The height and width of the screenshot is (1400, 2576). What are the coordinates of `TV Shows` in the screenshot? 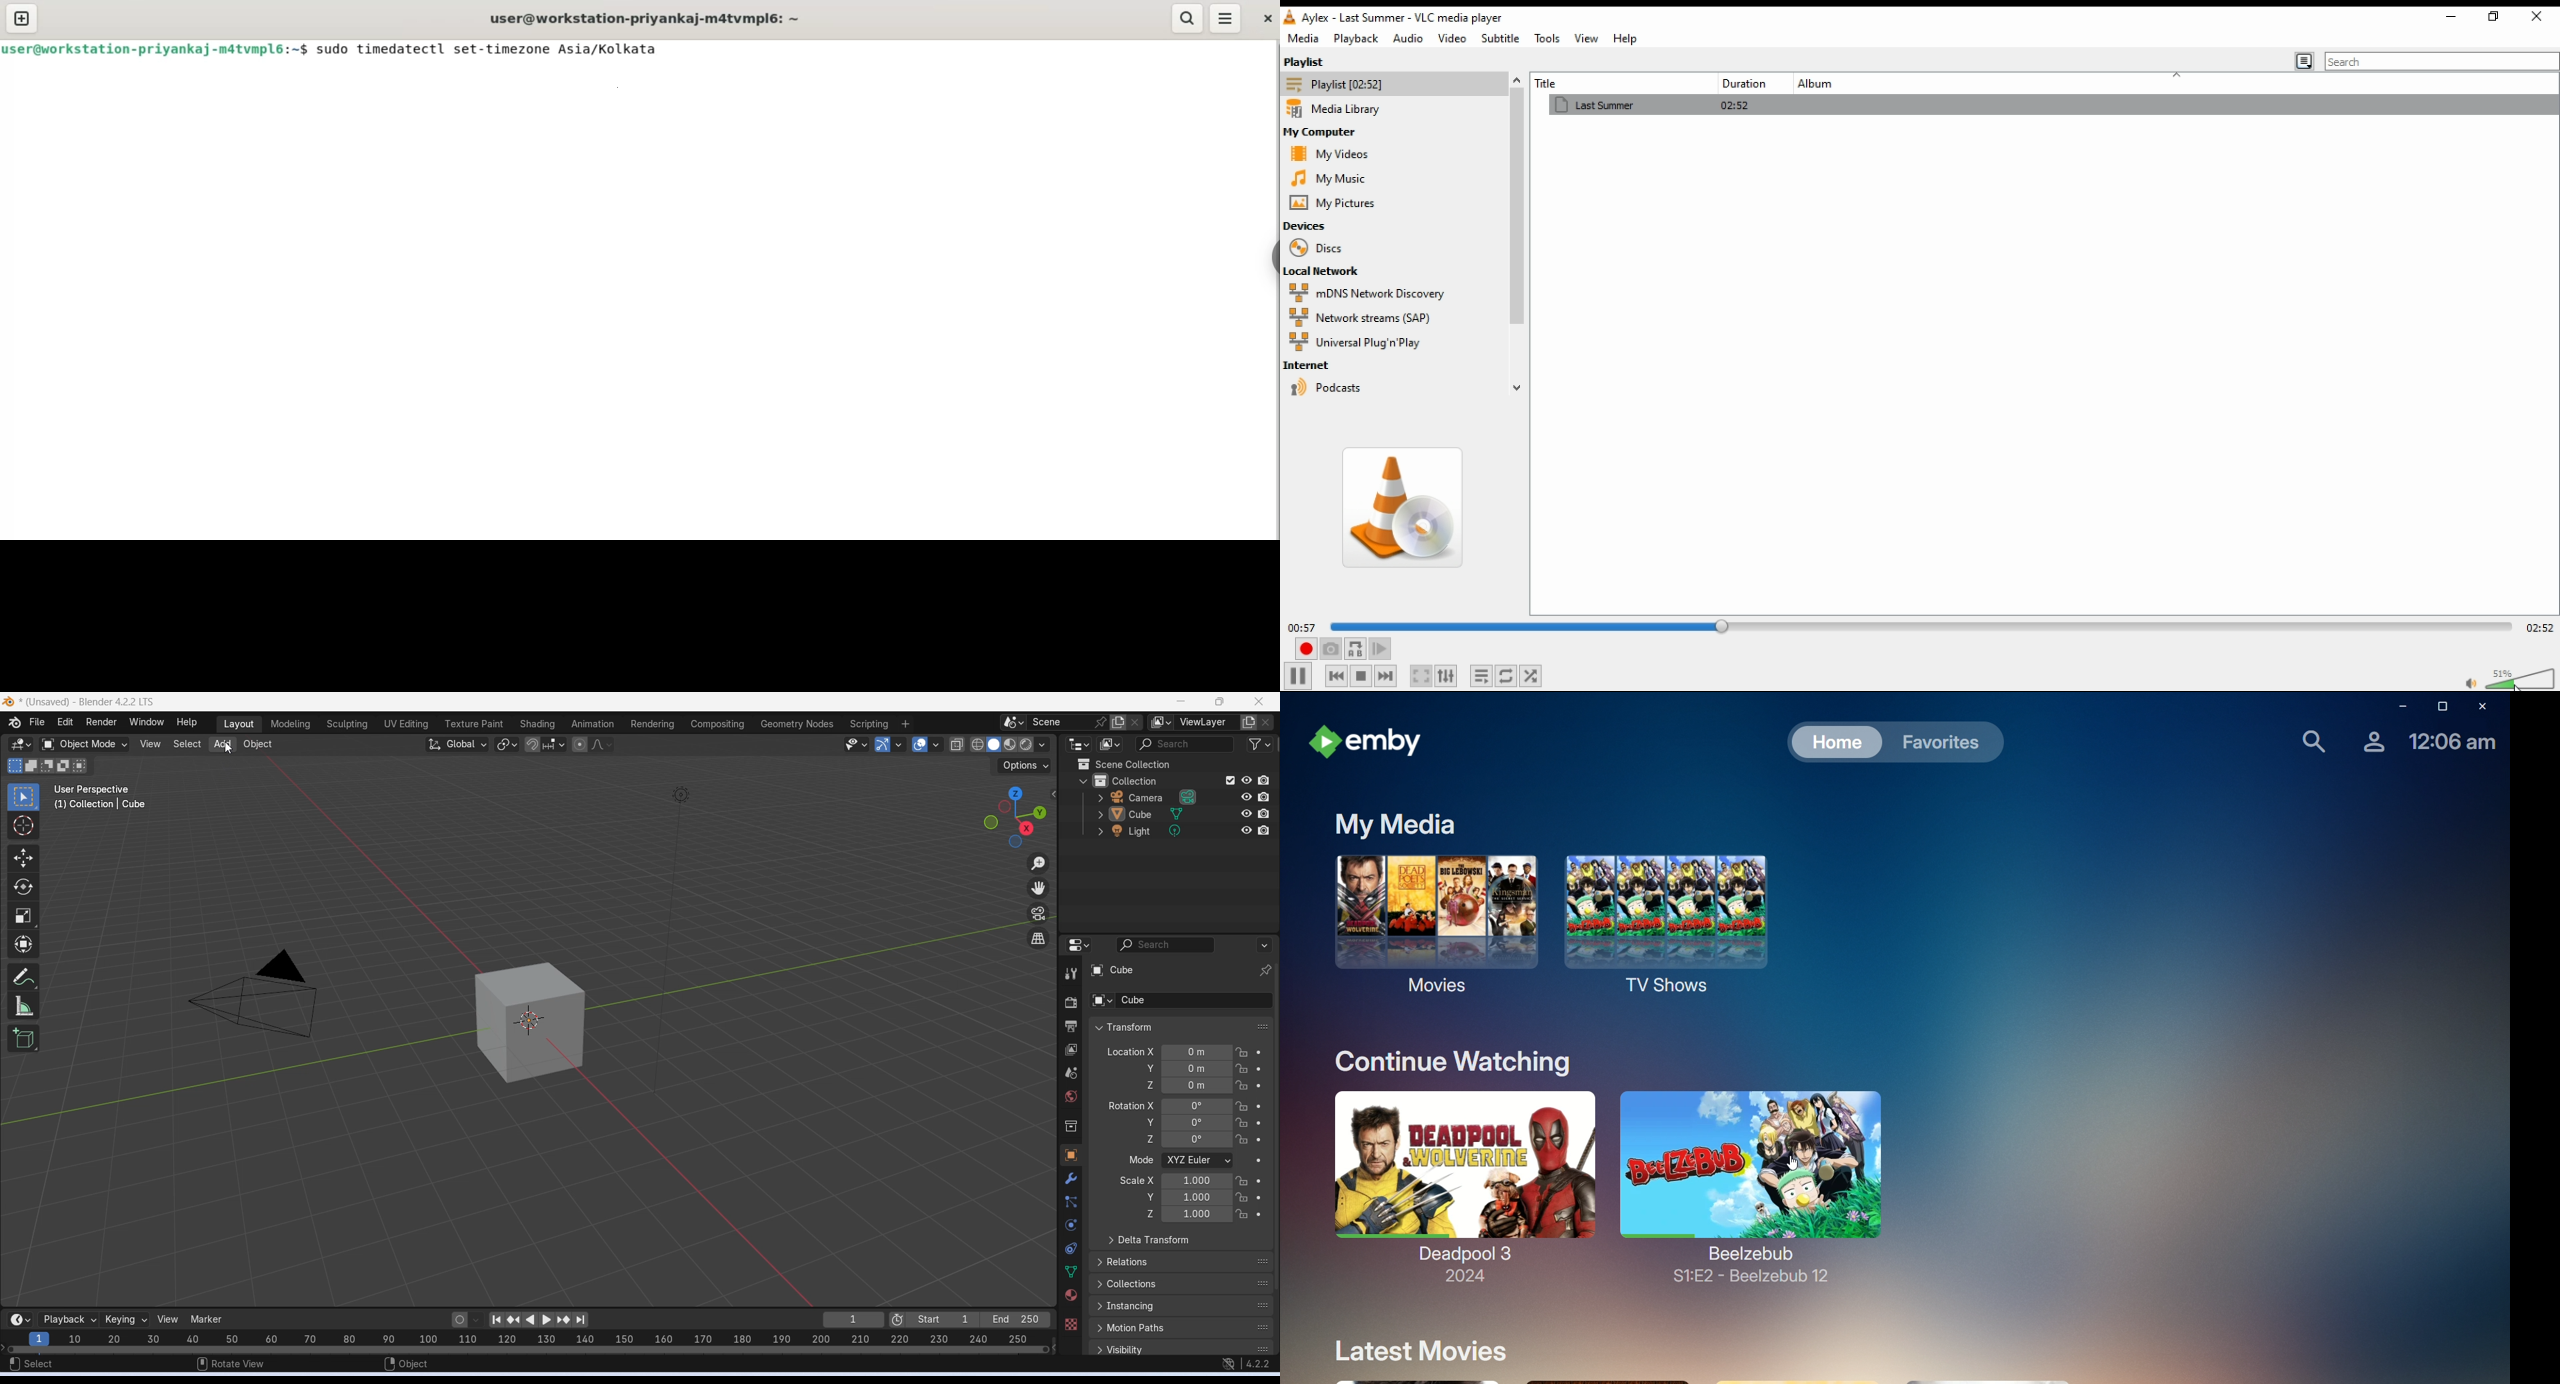 It's located at (1677, 927).